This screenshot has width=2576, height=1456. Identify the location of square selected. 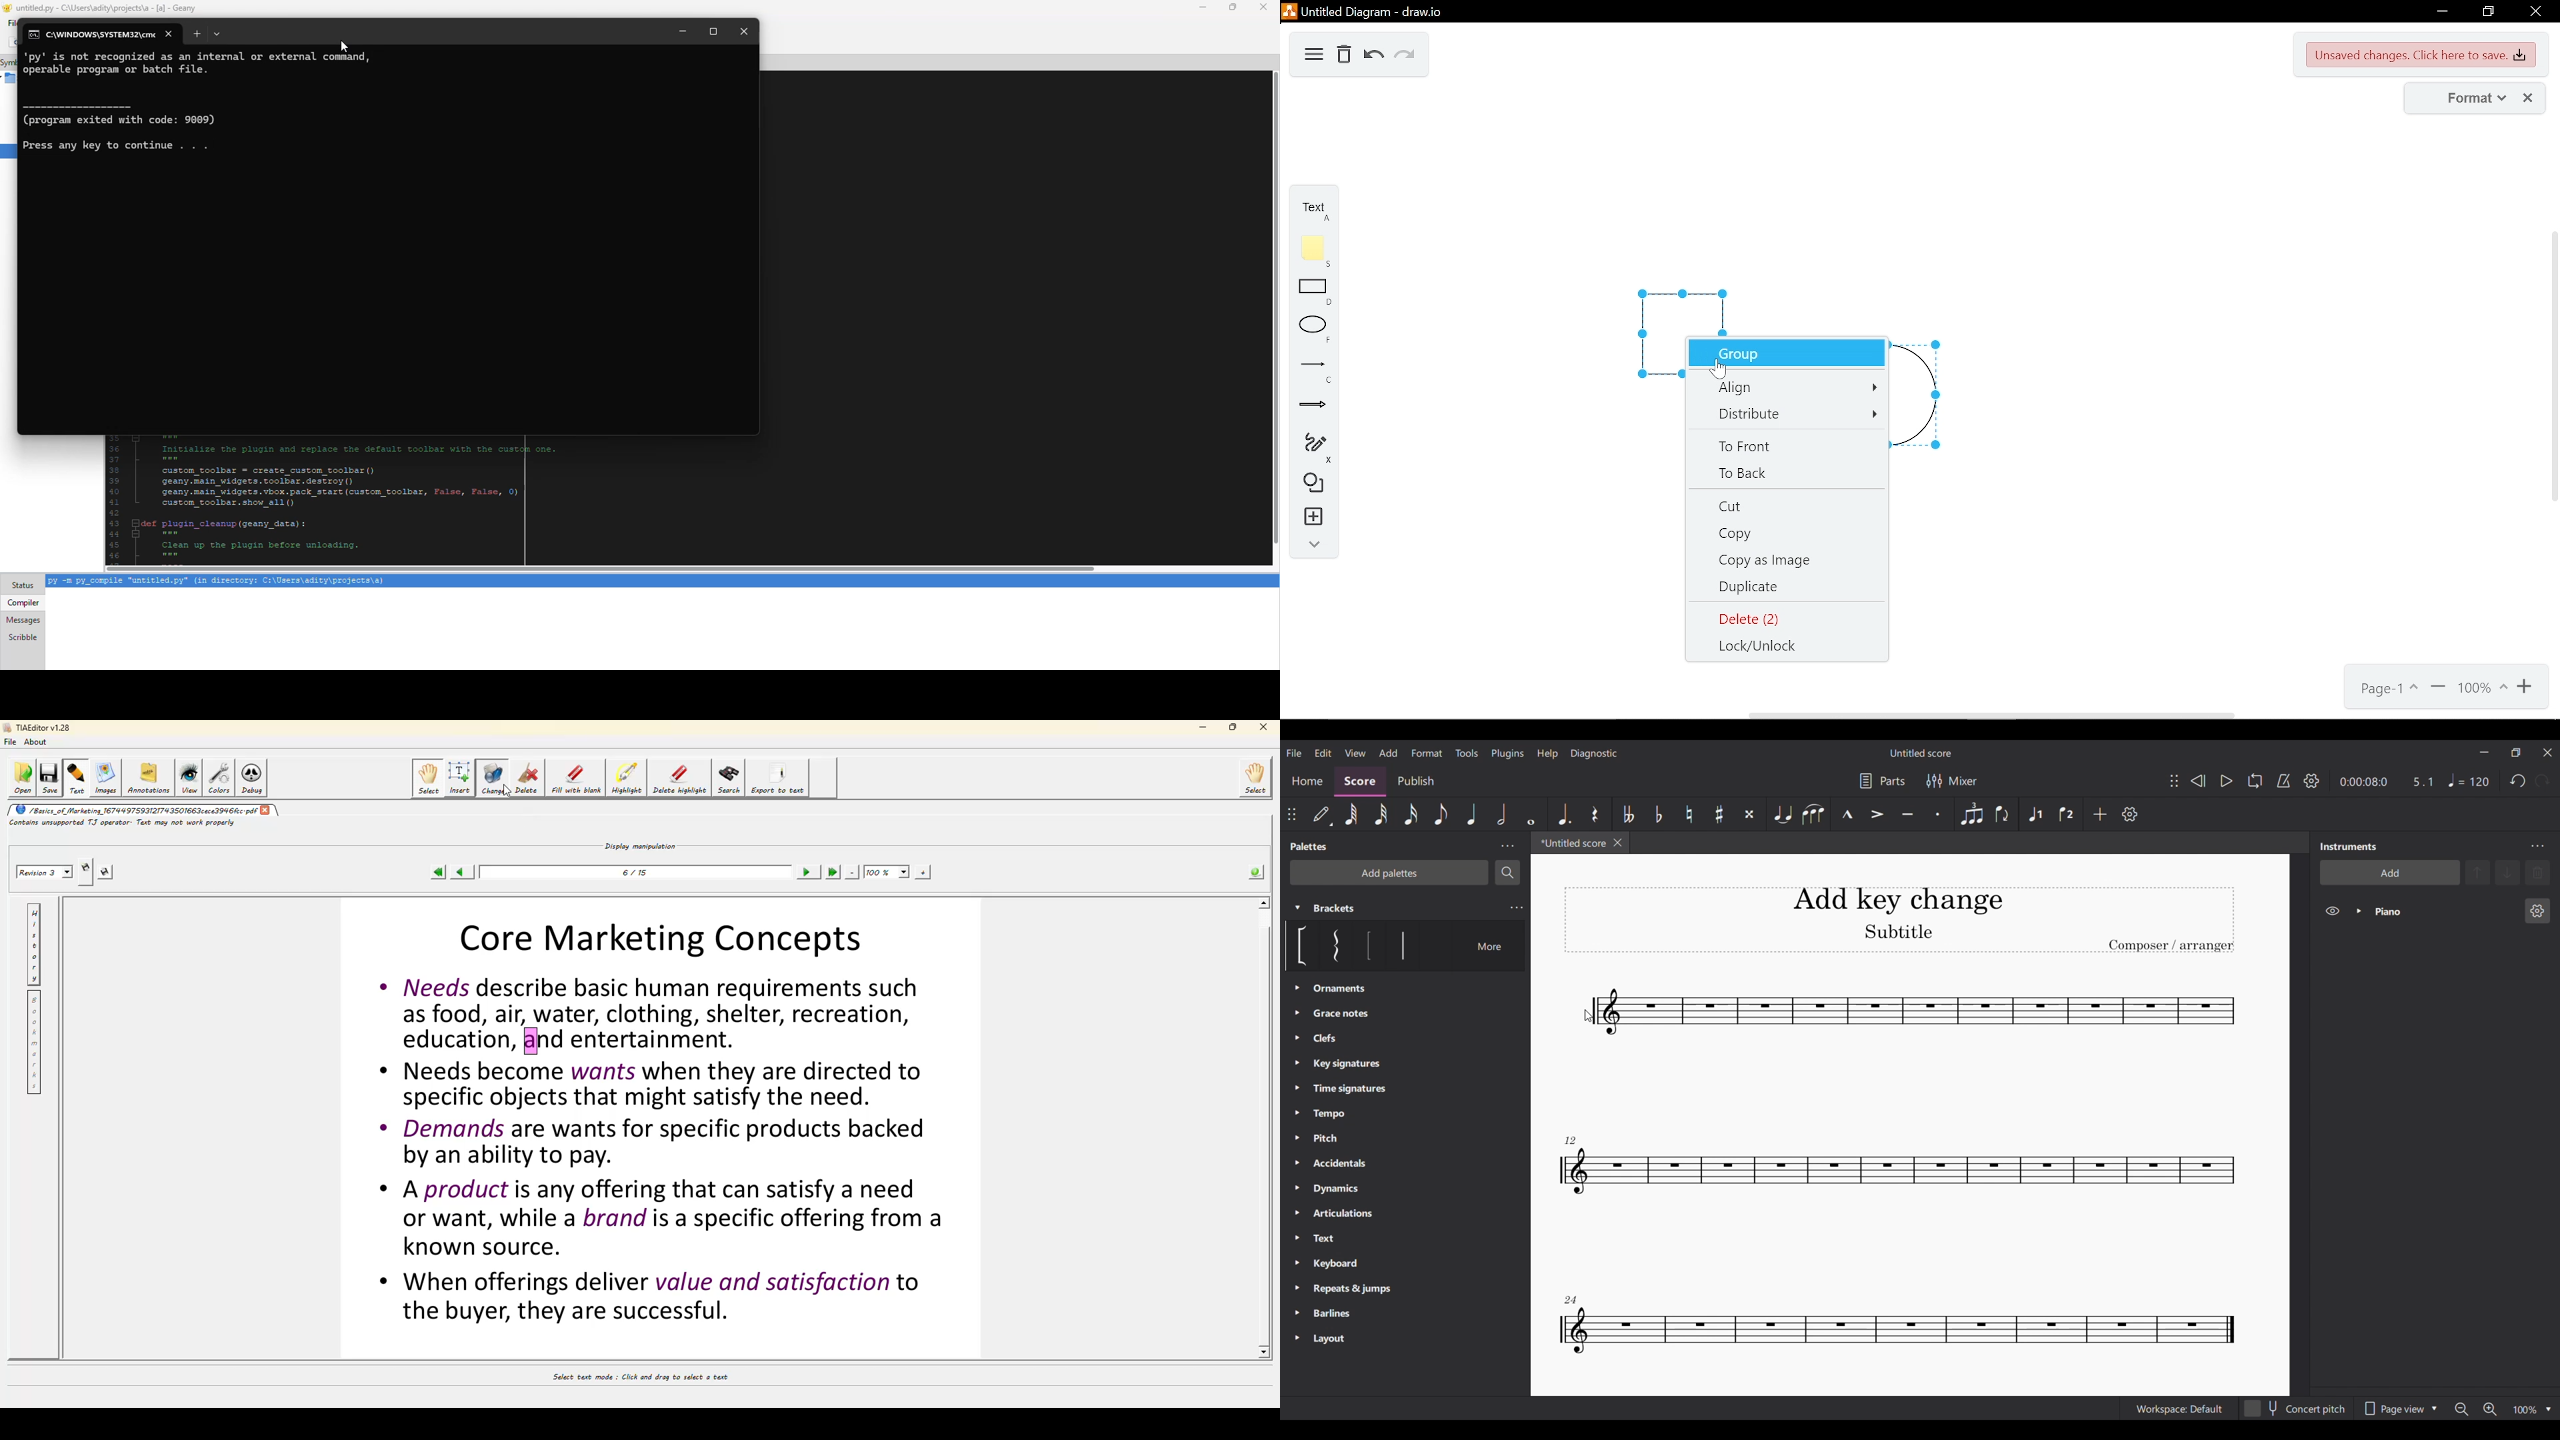
(1683, 309).